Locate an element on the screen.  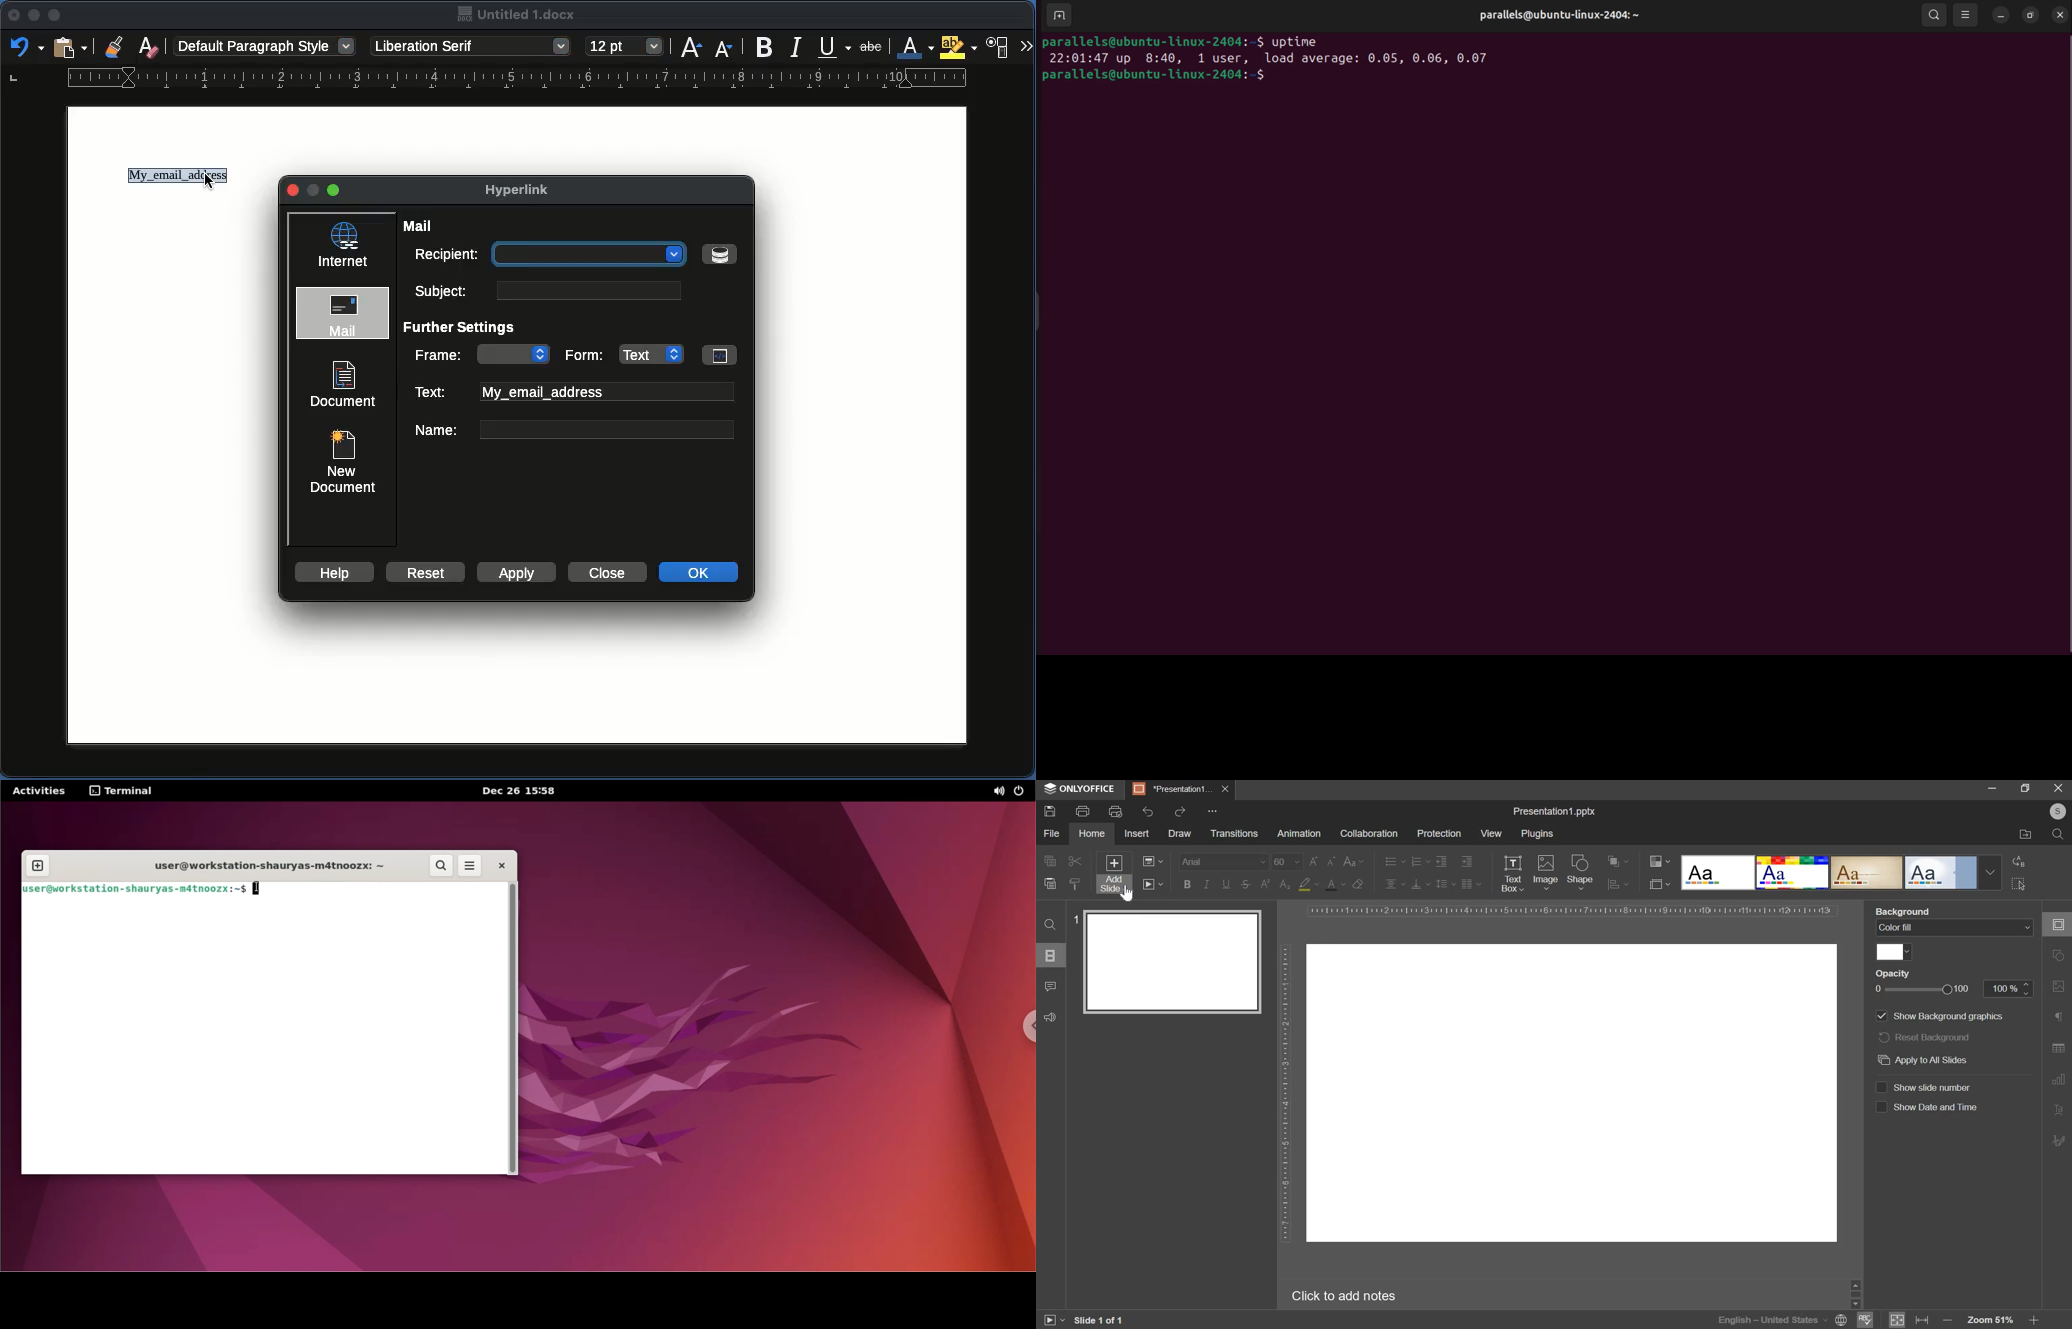
cut is located at coordinates (1076, 861).